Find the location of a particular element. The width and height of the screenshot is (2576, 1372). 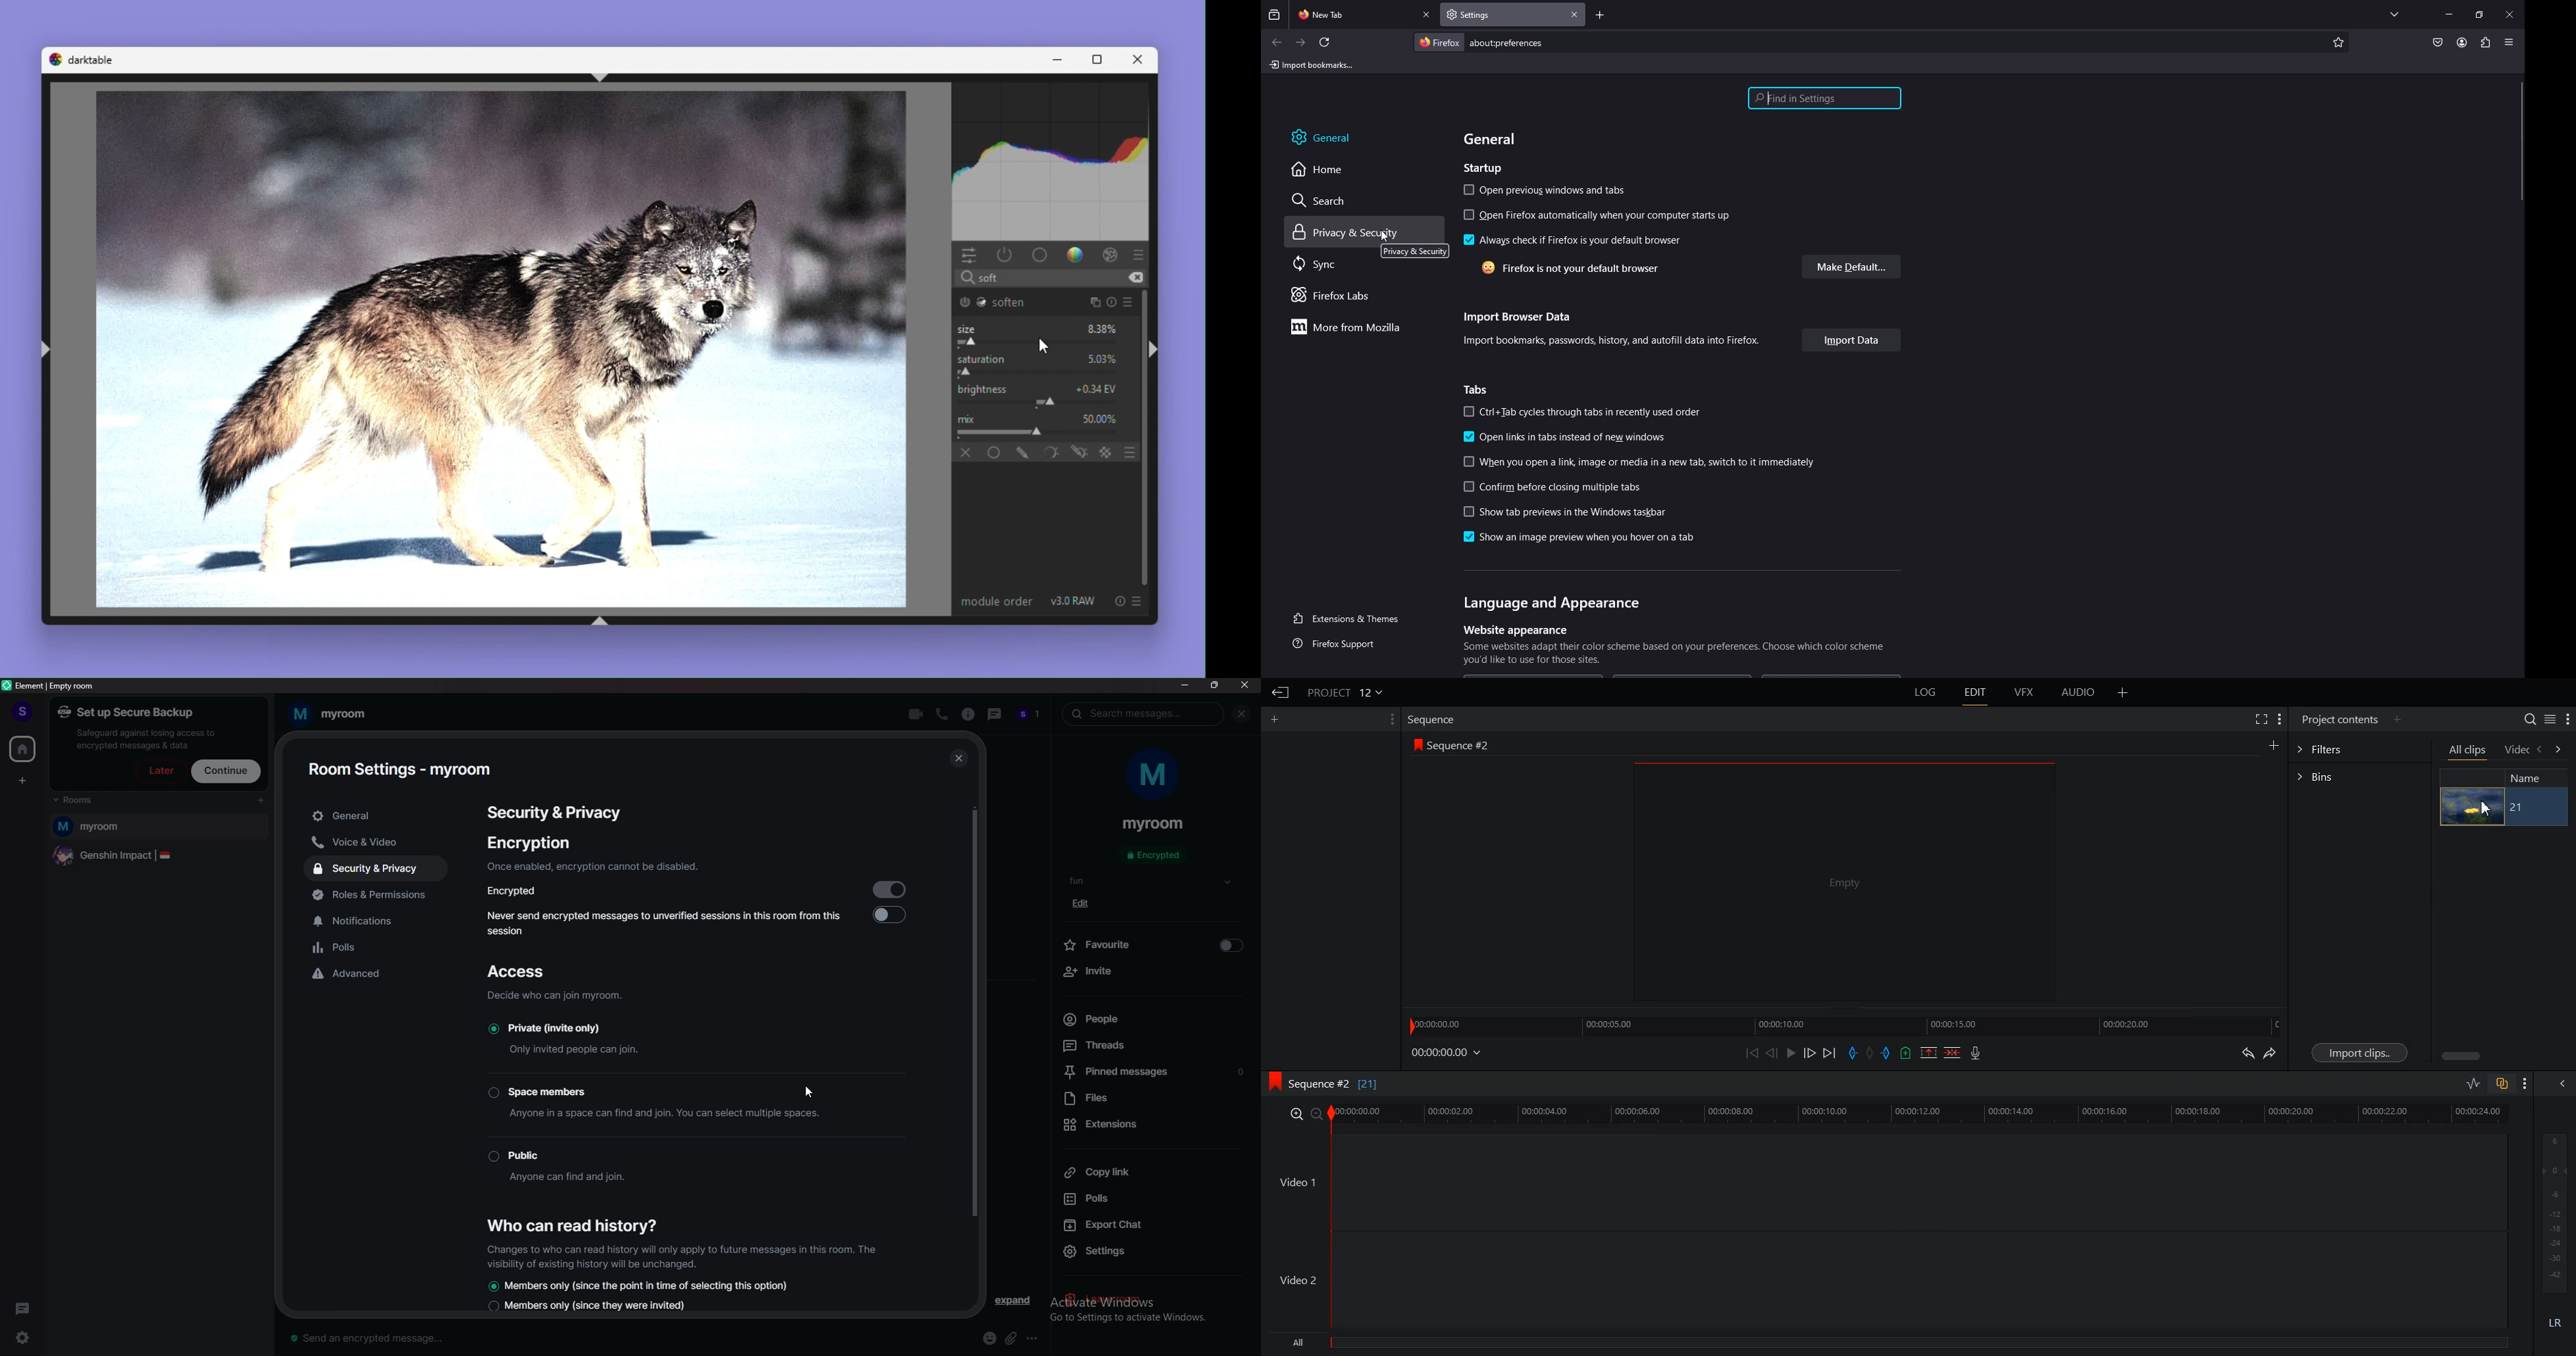

m is located at coordinates (1155, 779).